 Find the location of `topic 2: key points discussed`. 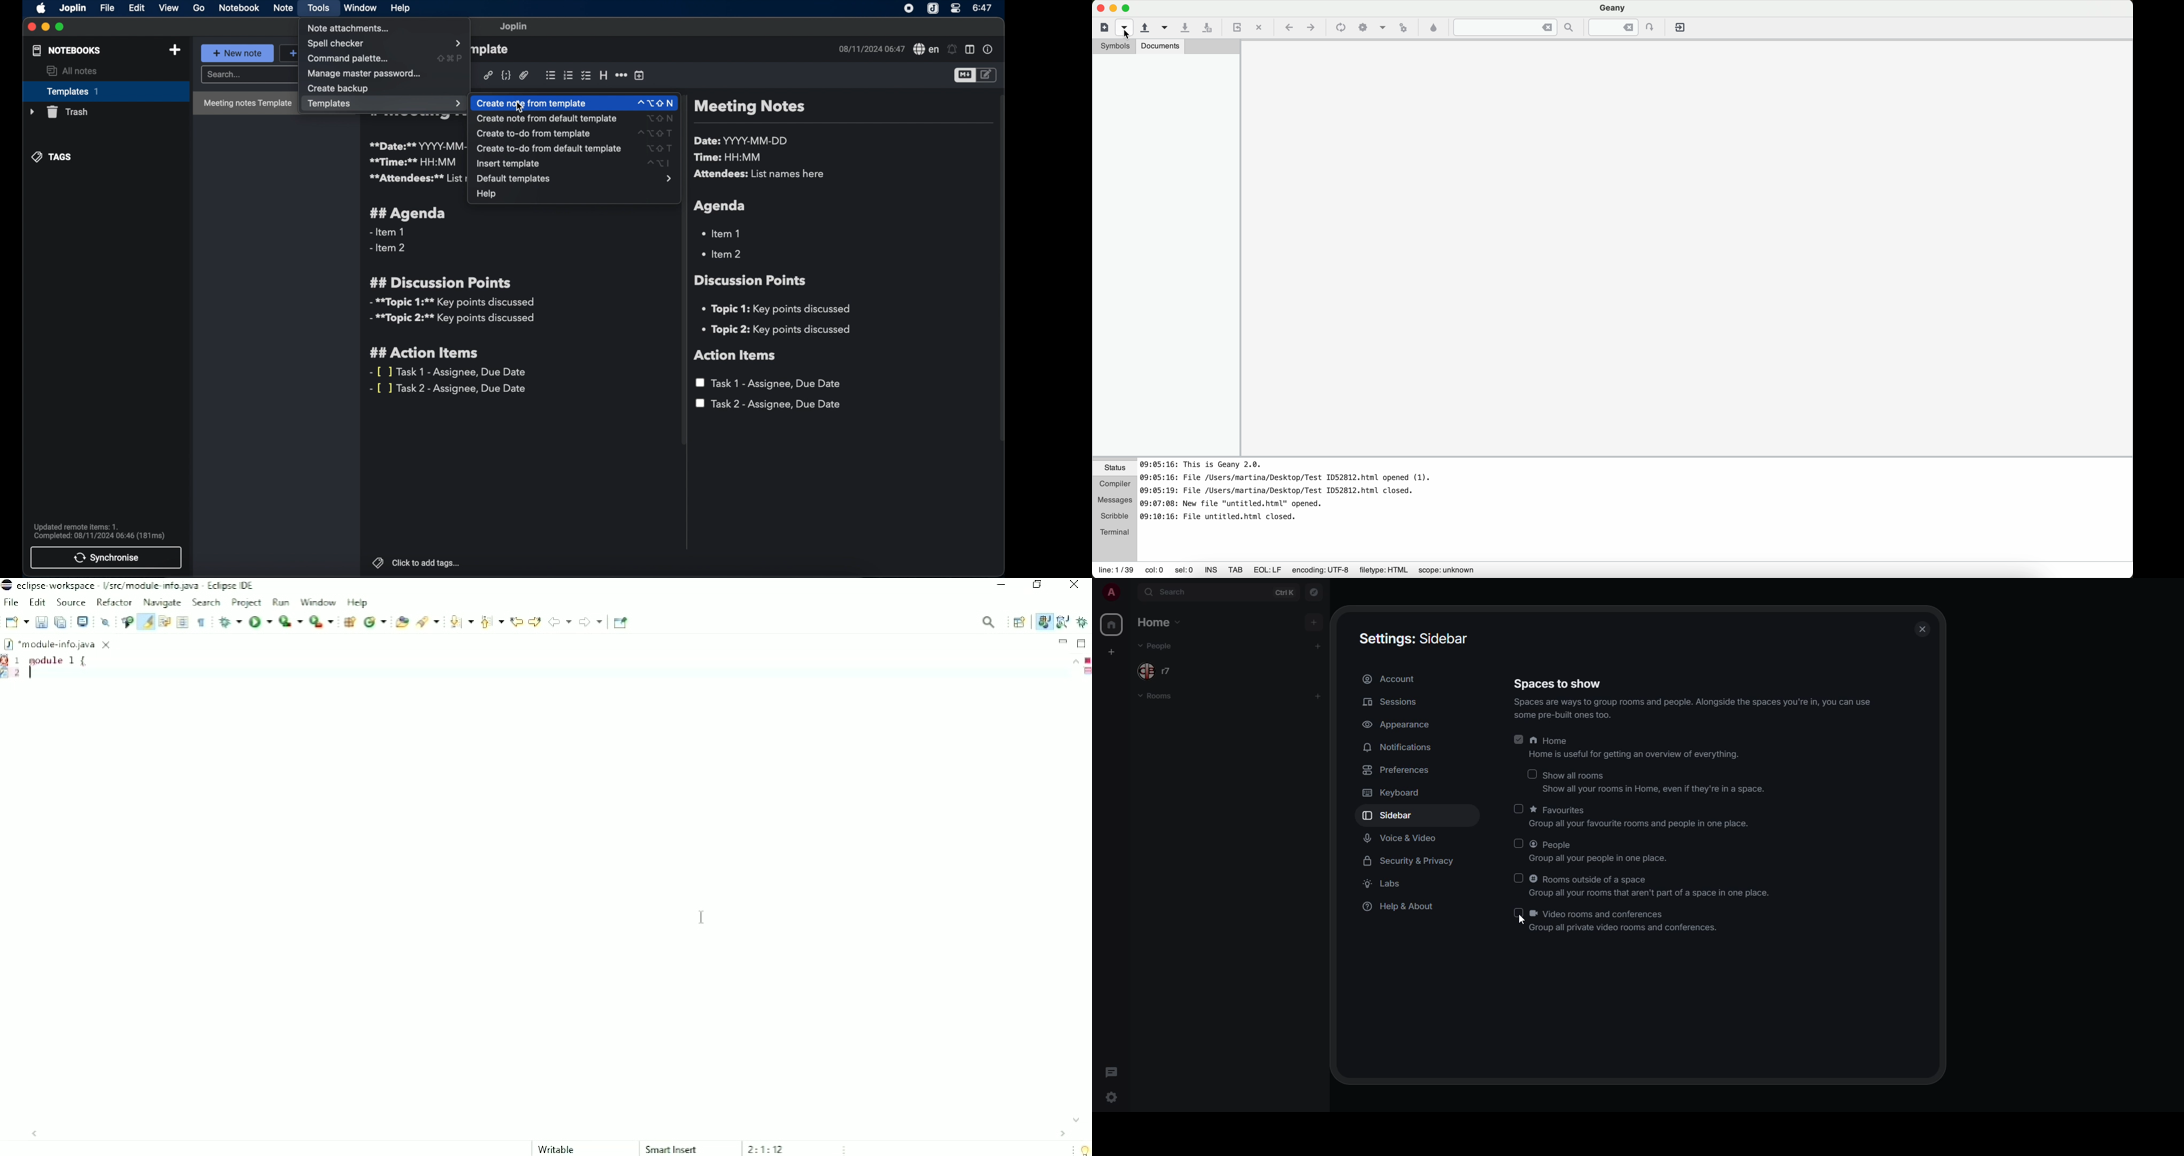

topic 2: key points discussed is located at coordinates (778, 330).